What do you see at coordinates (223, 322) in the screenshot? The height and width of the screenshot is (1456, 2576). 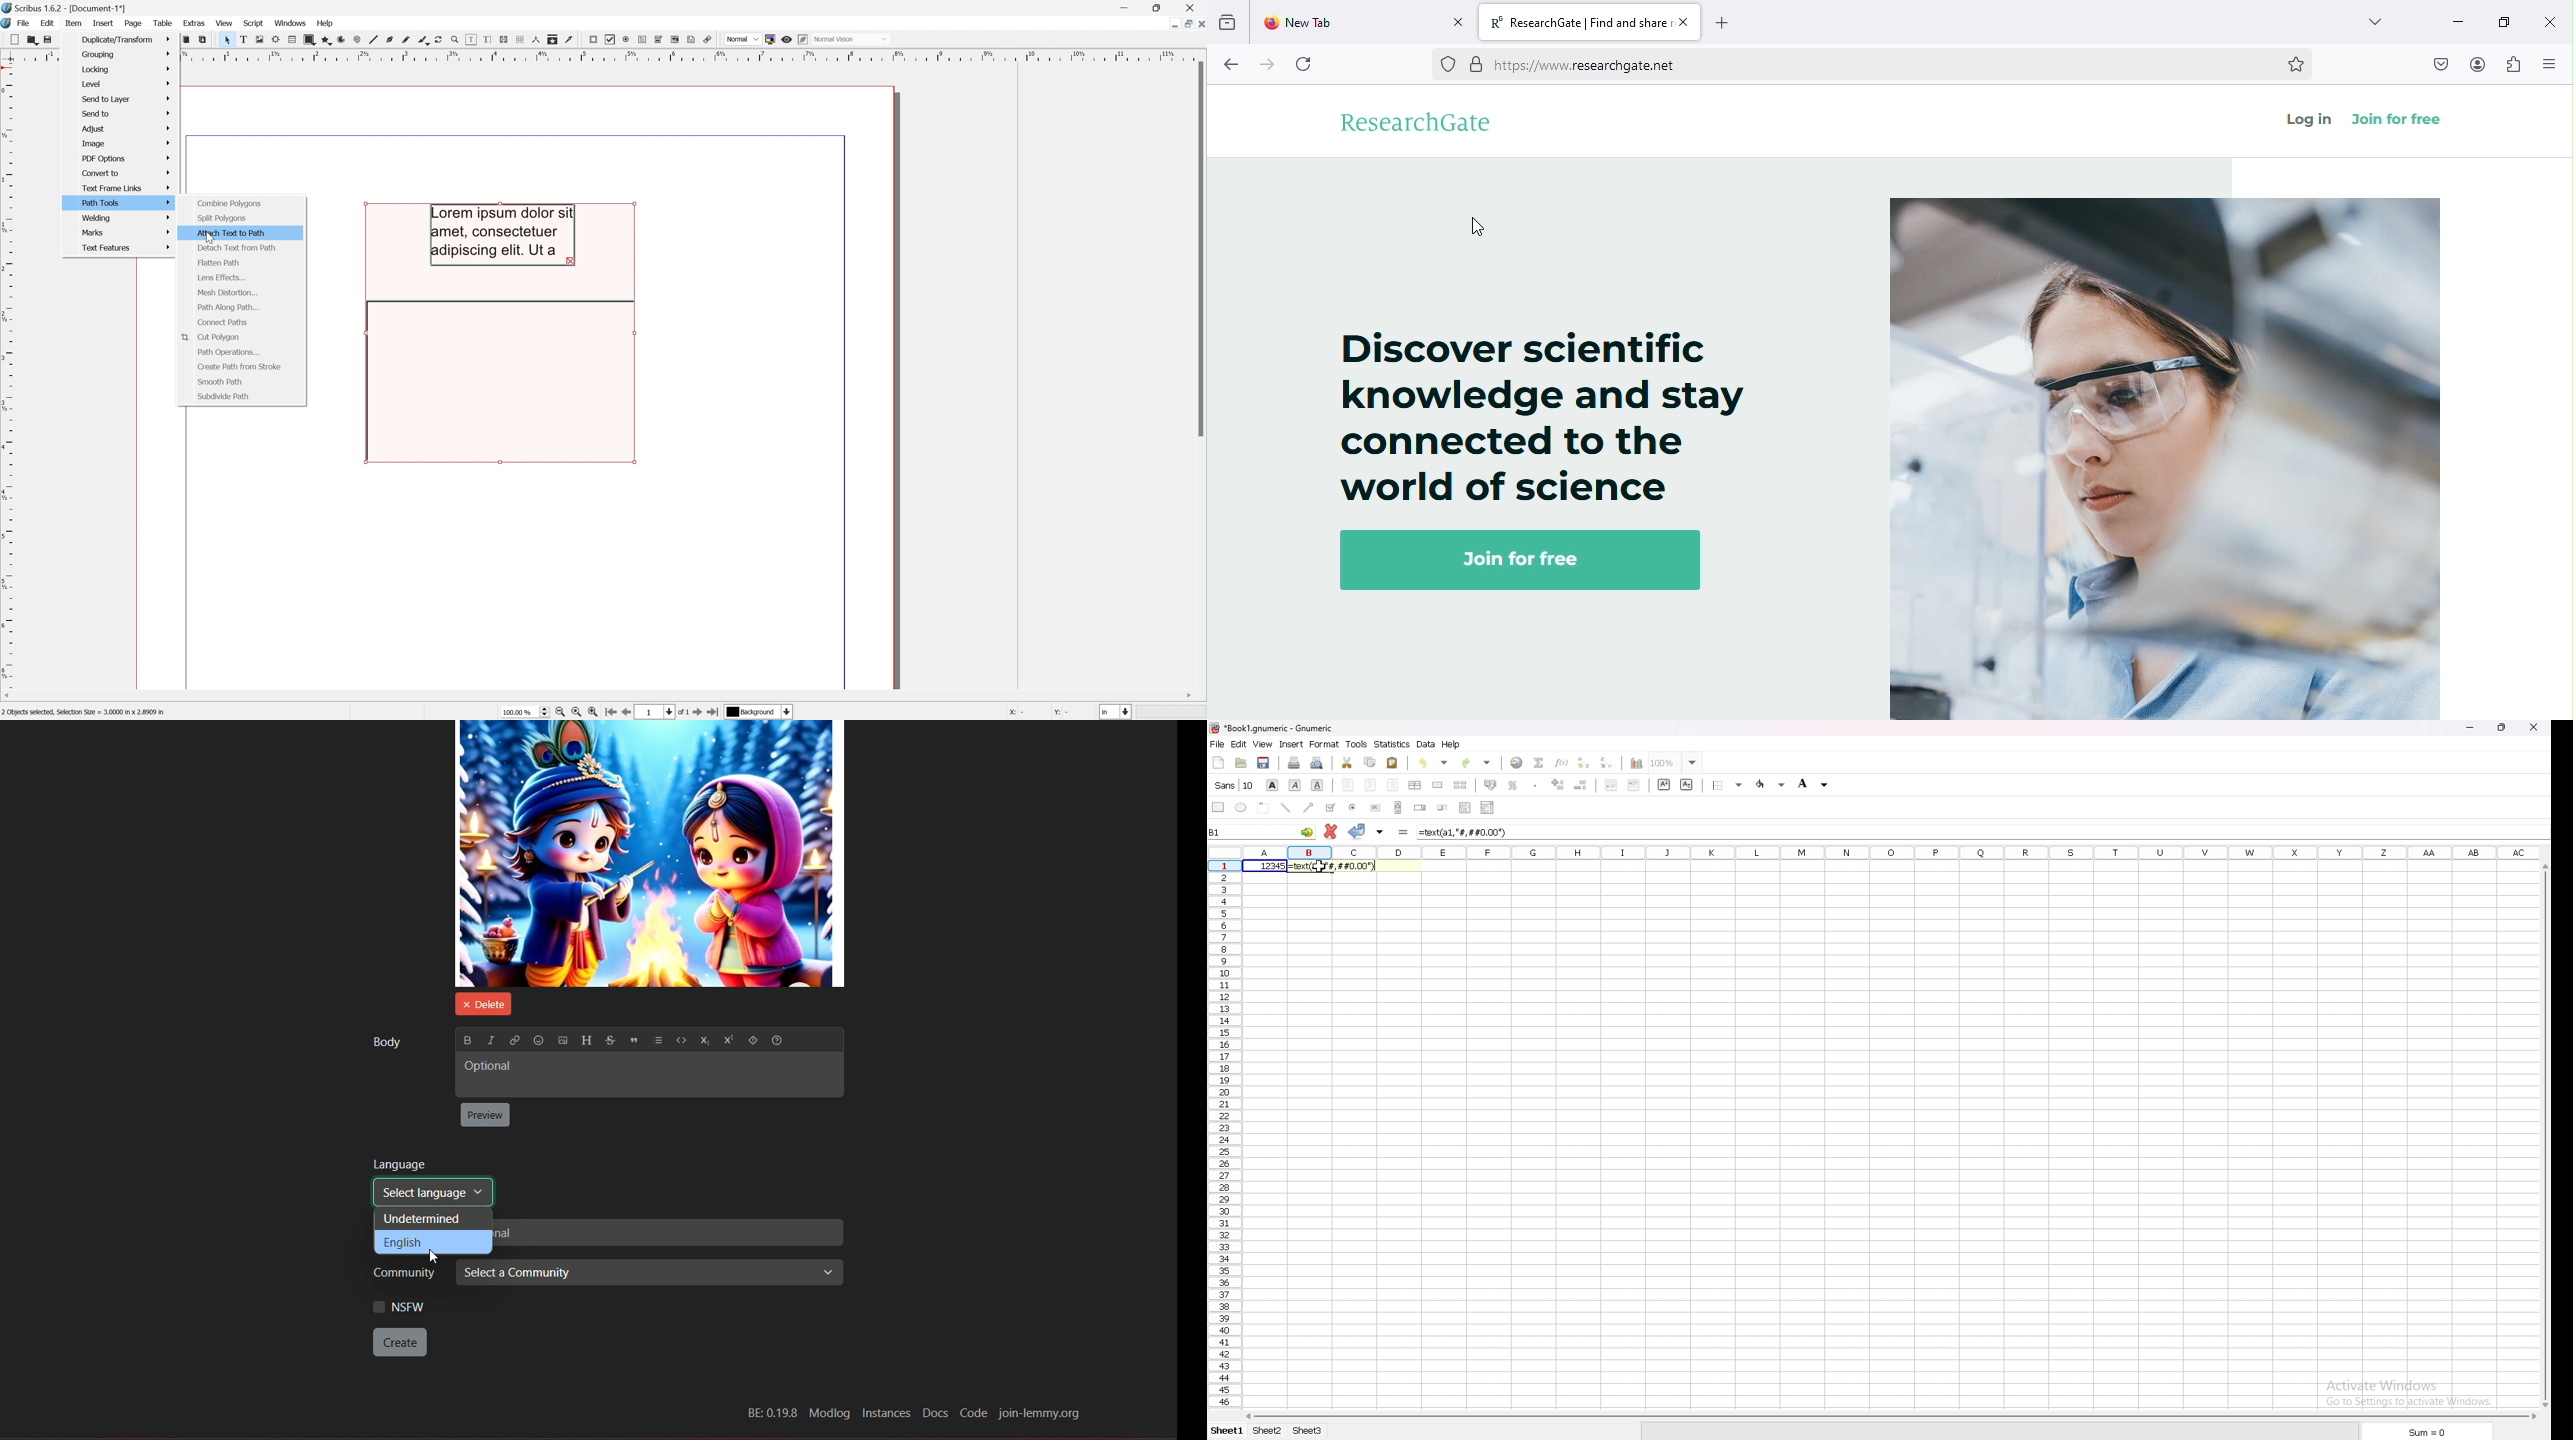 I see `Connect paths` at bounding box center [223, 322].